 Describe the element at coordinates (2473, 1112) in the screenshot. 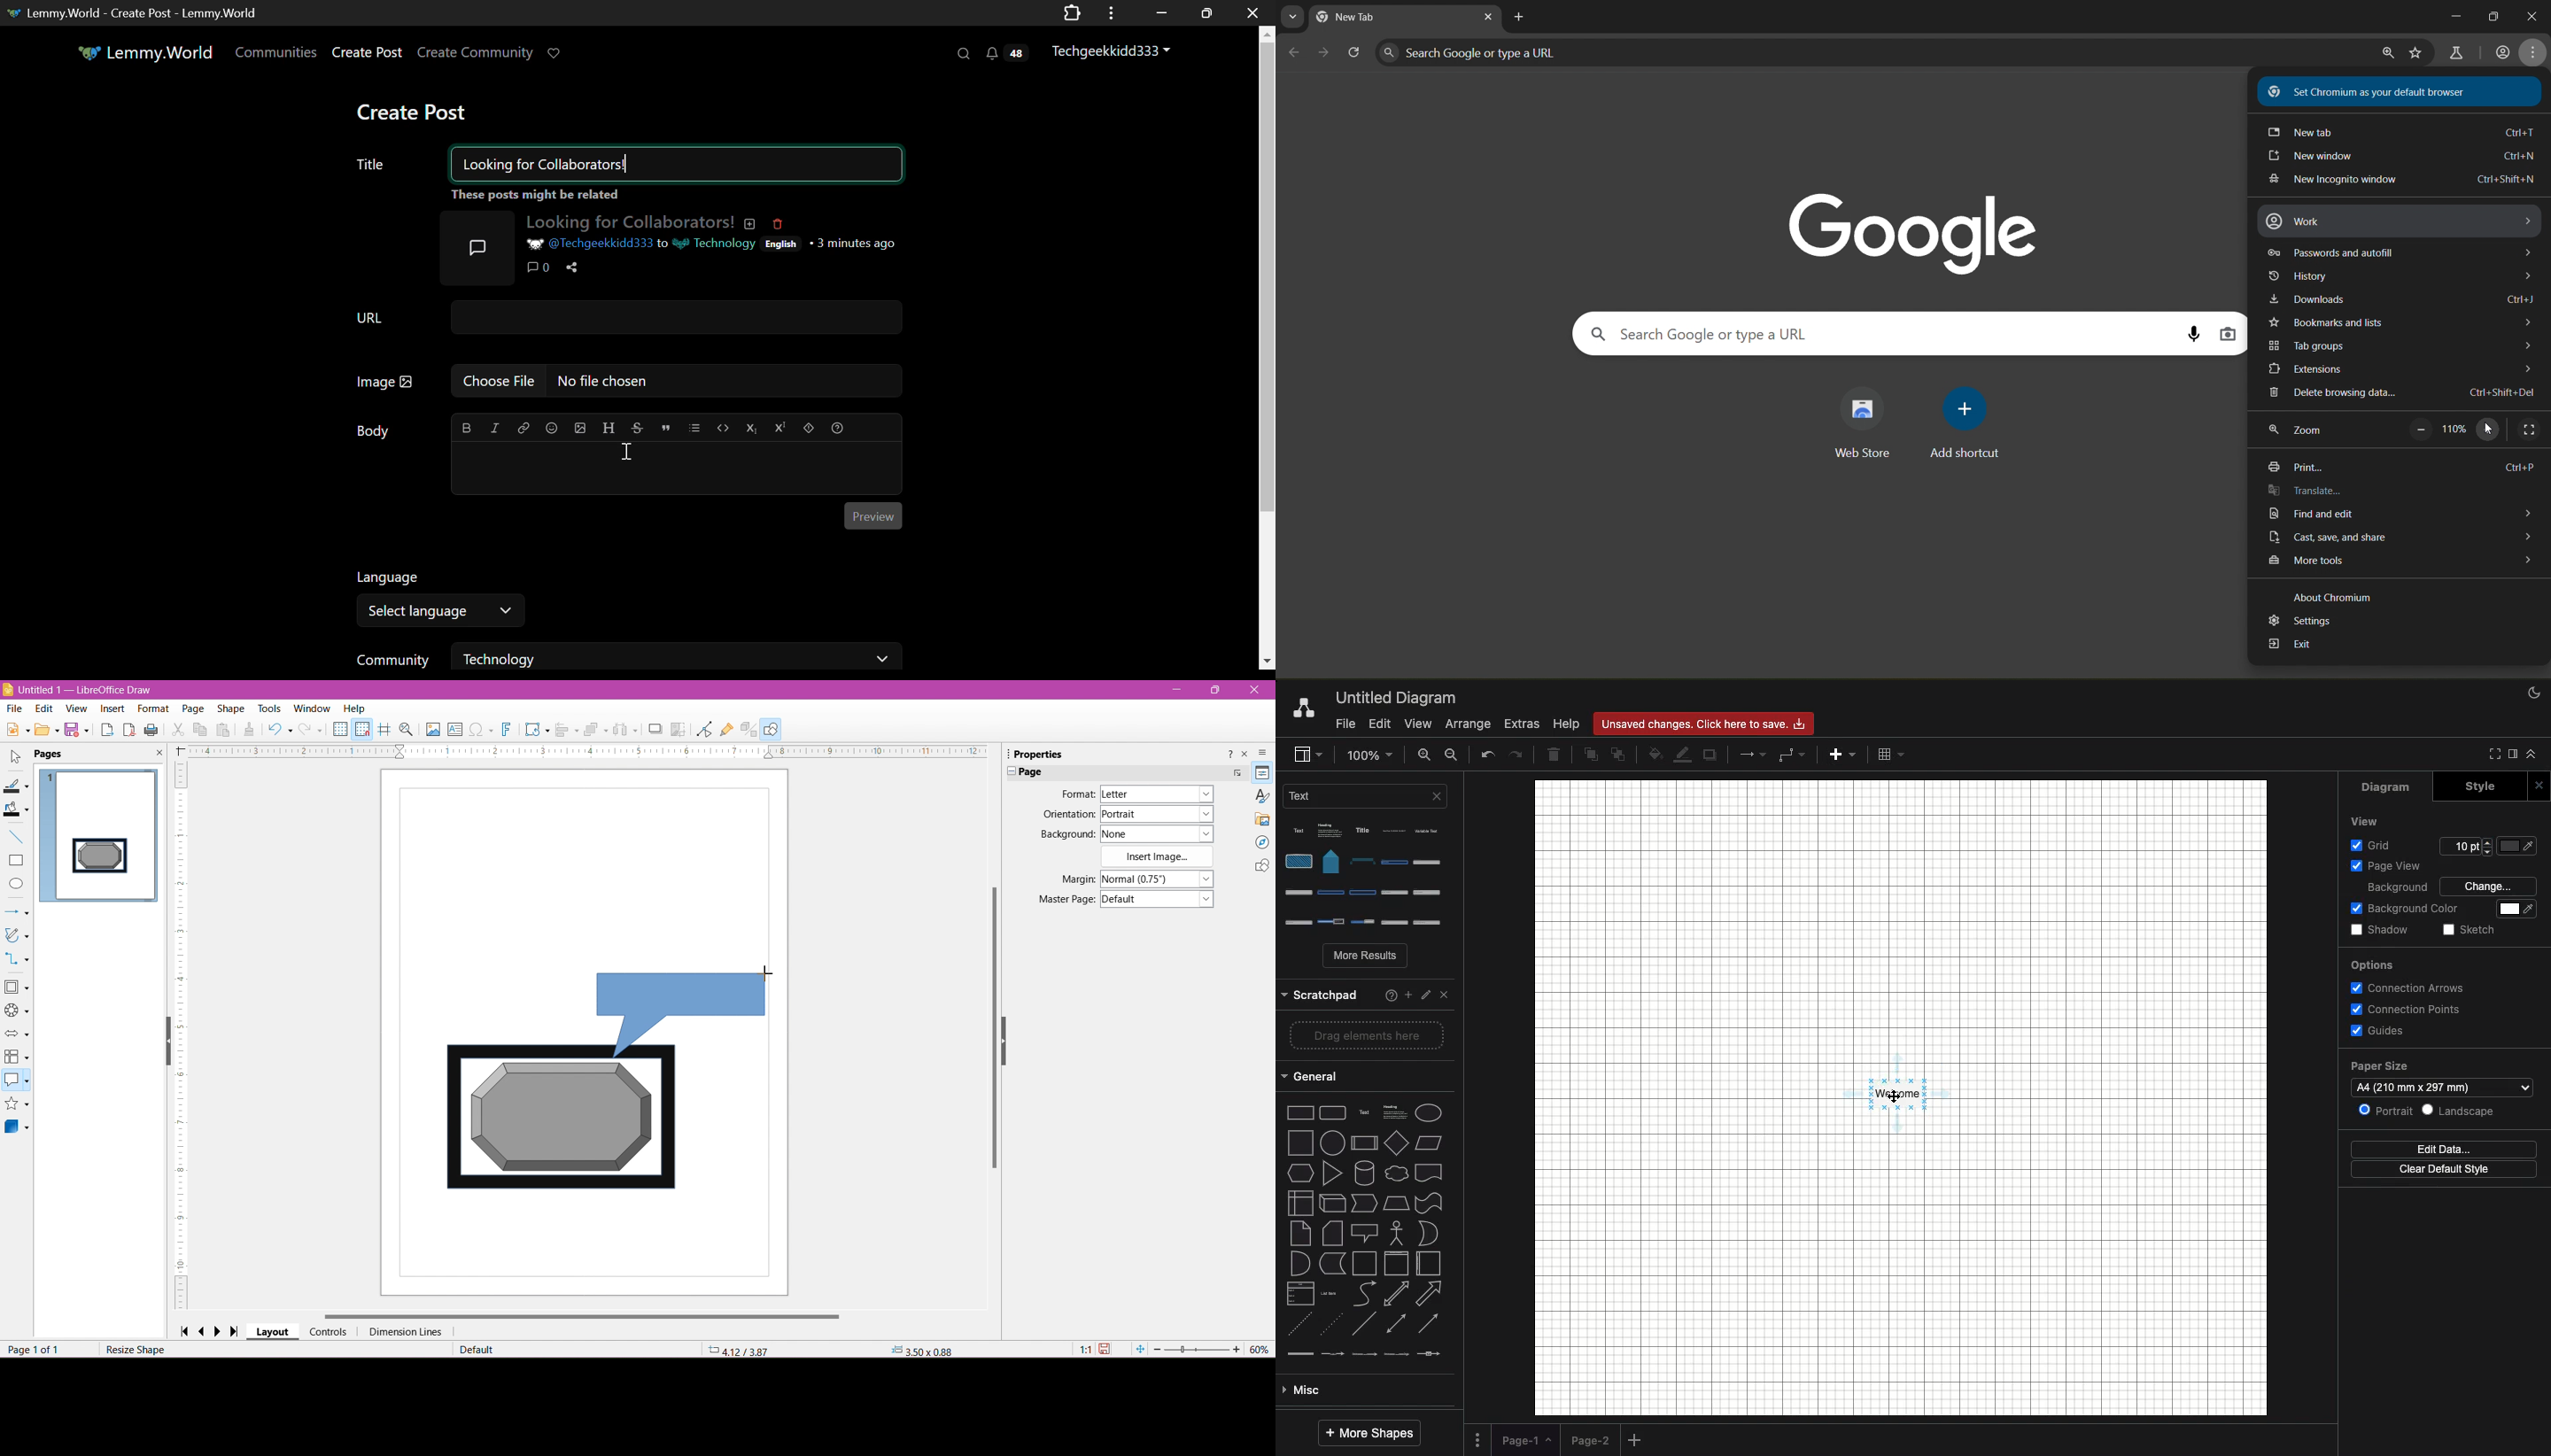

I see `` at that location.